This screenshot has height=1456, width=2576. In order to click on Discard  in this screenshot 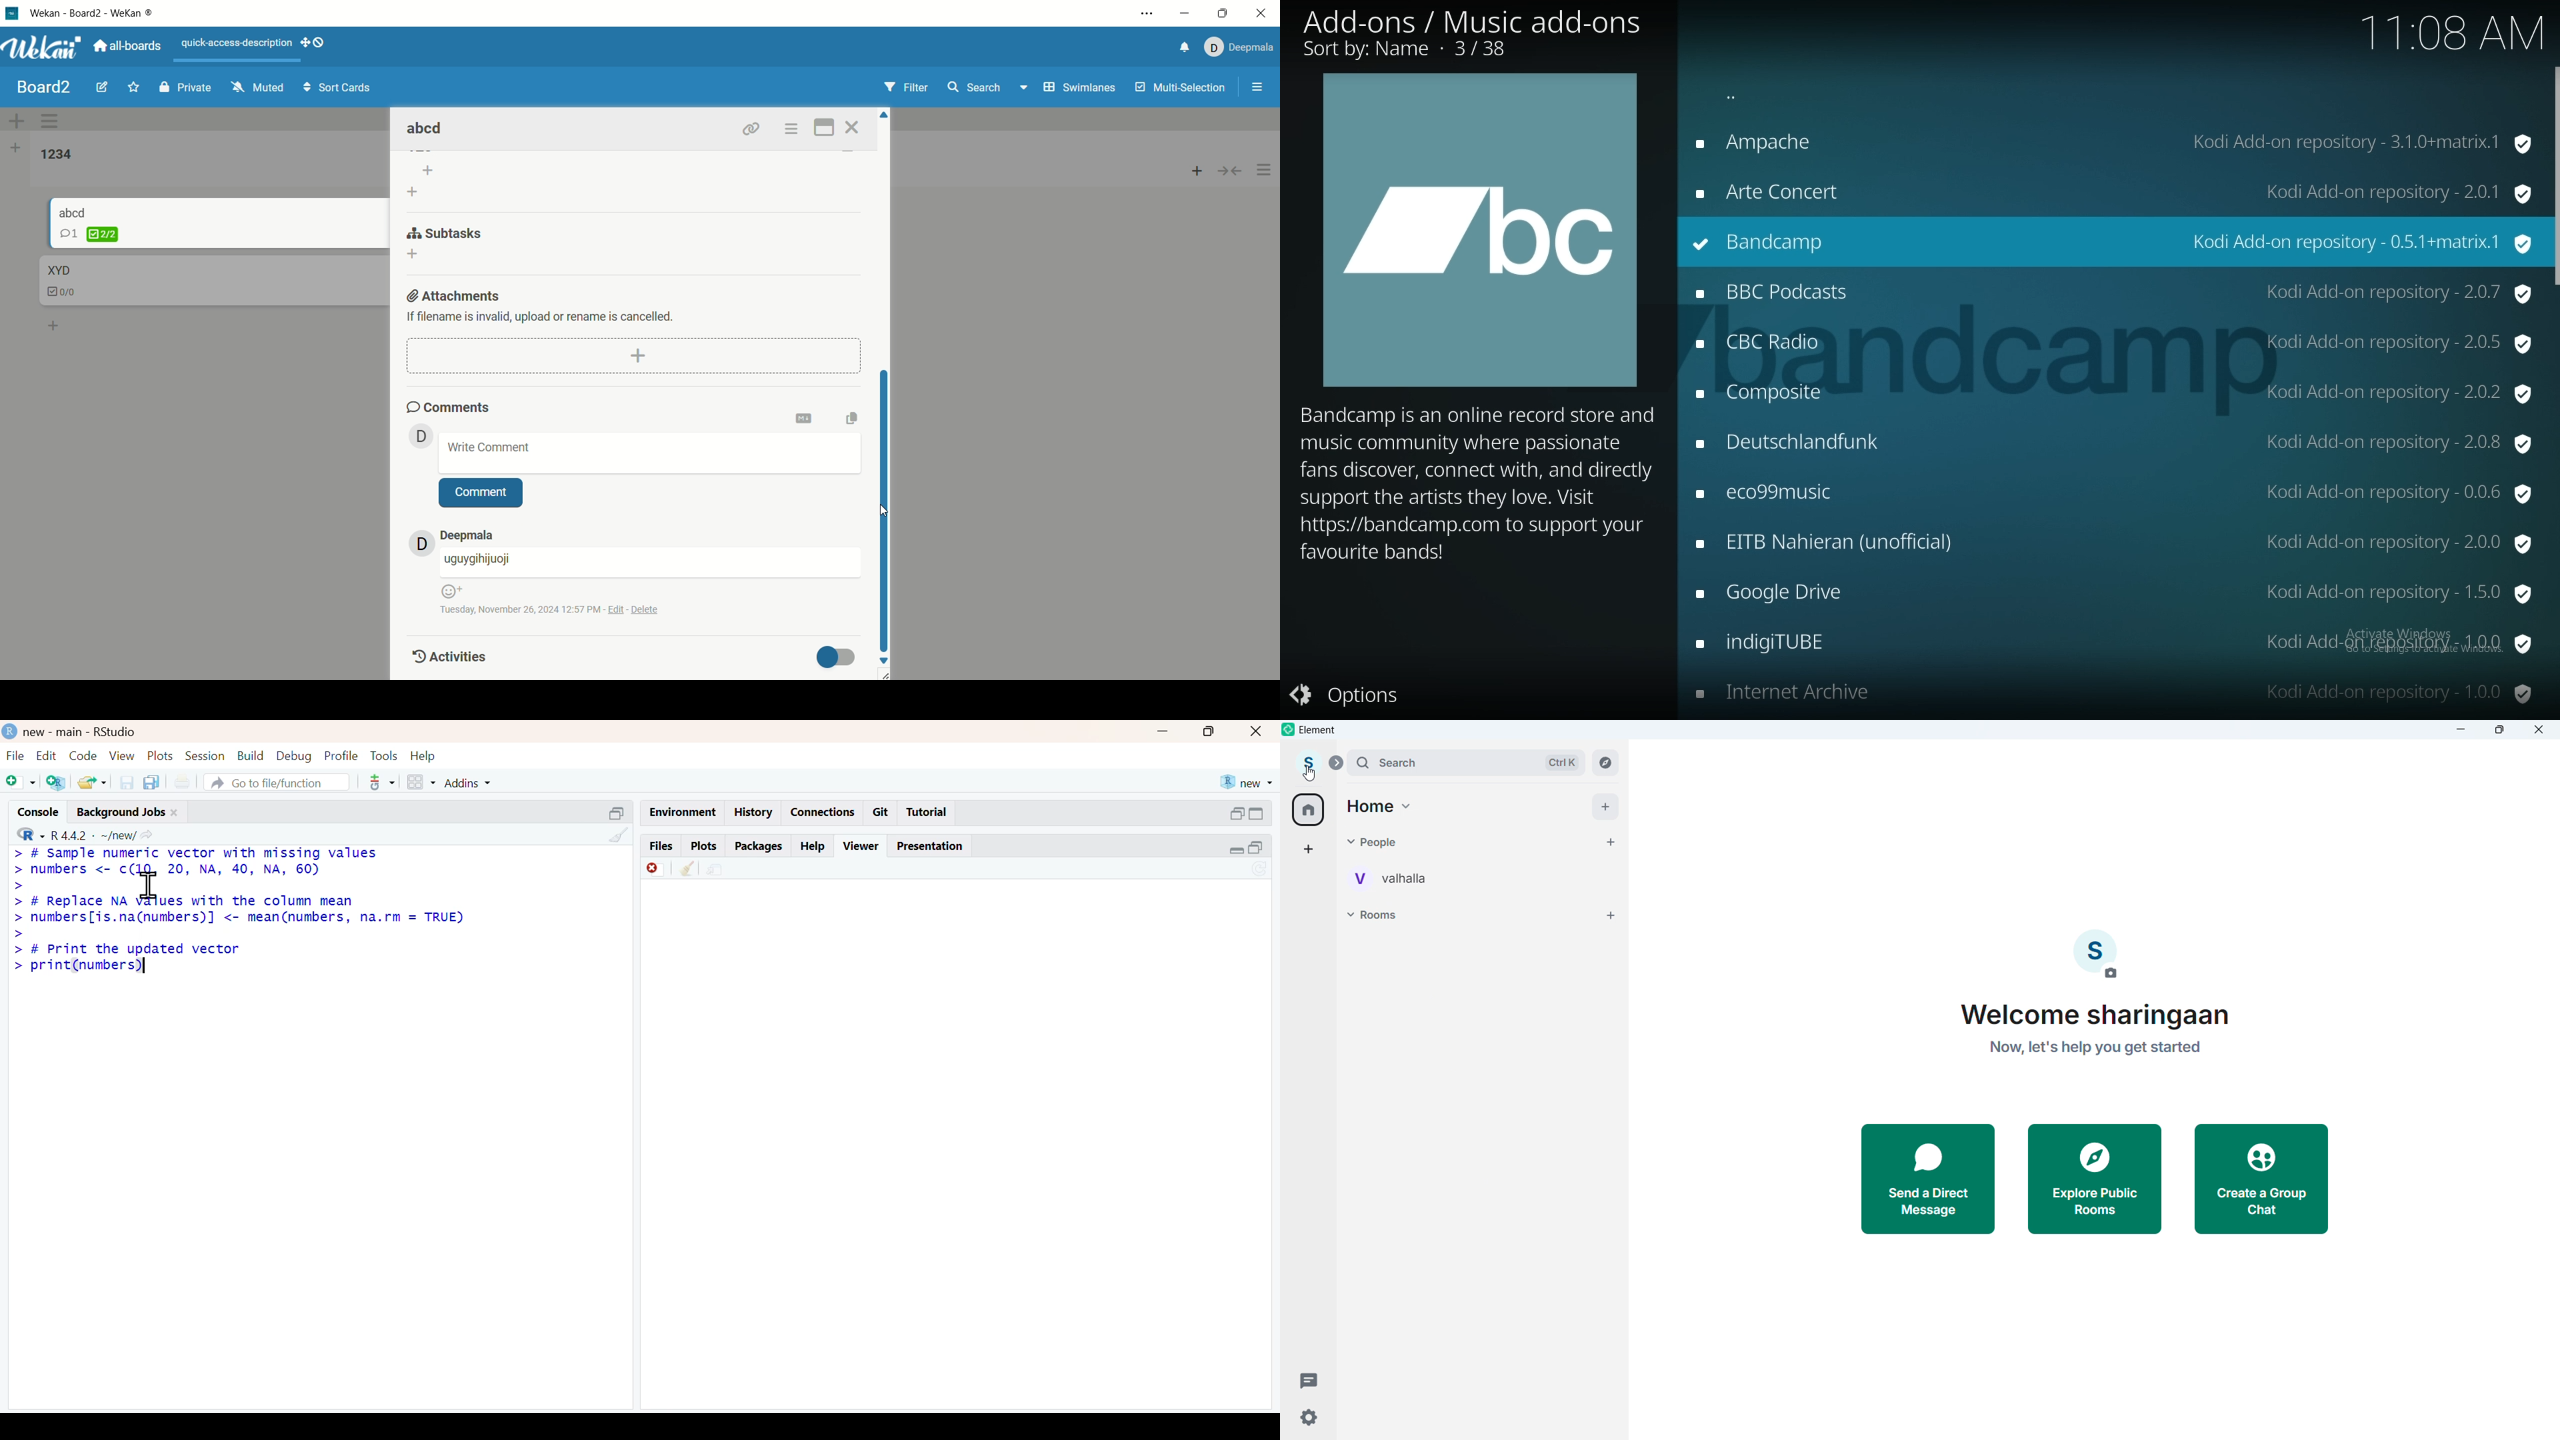, I will do `click(655, 869)`.